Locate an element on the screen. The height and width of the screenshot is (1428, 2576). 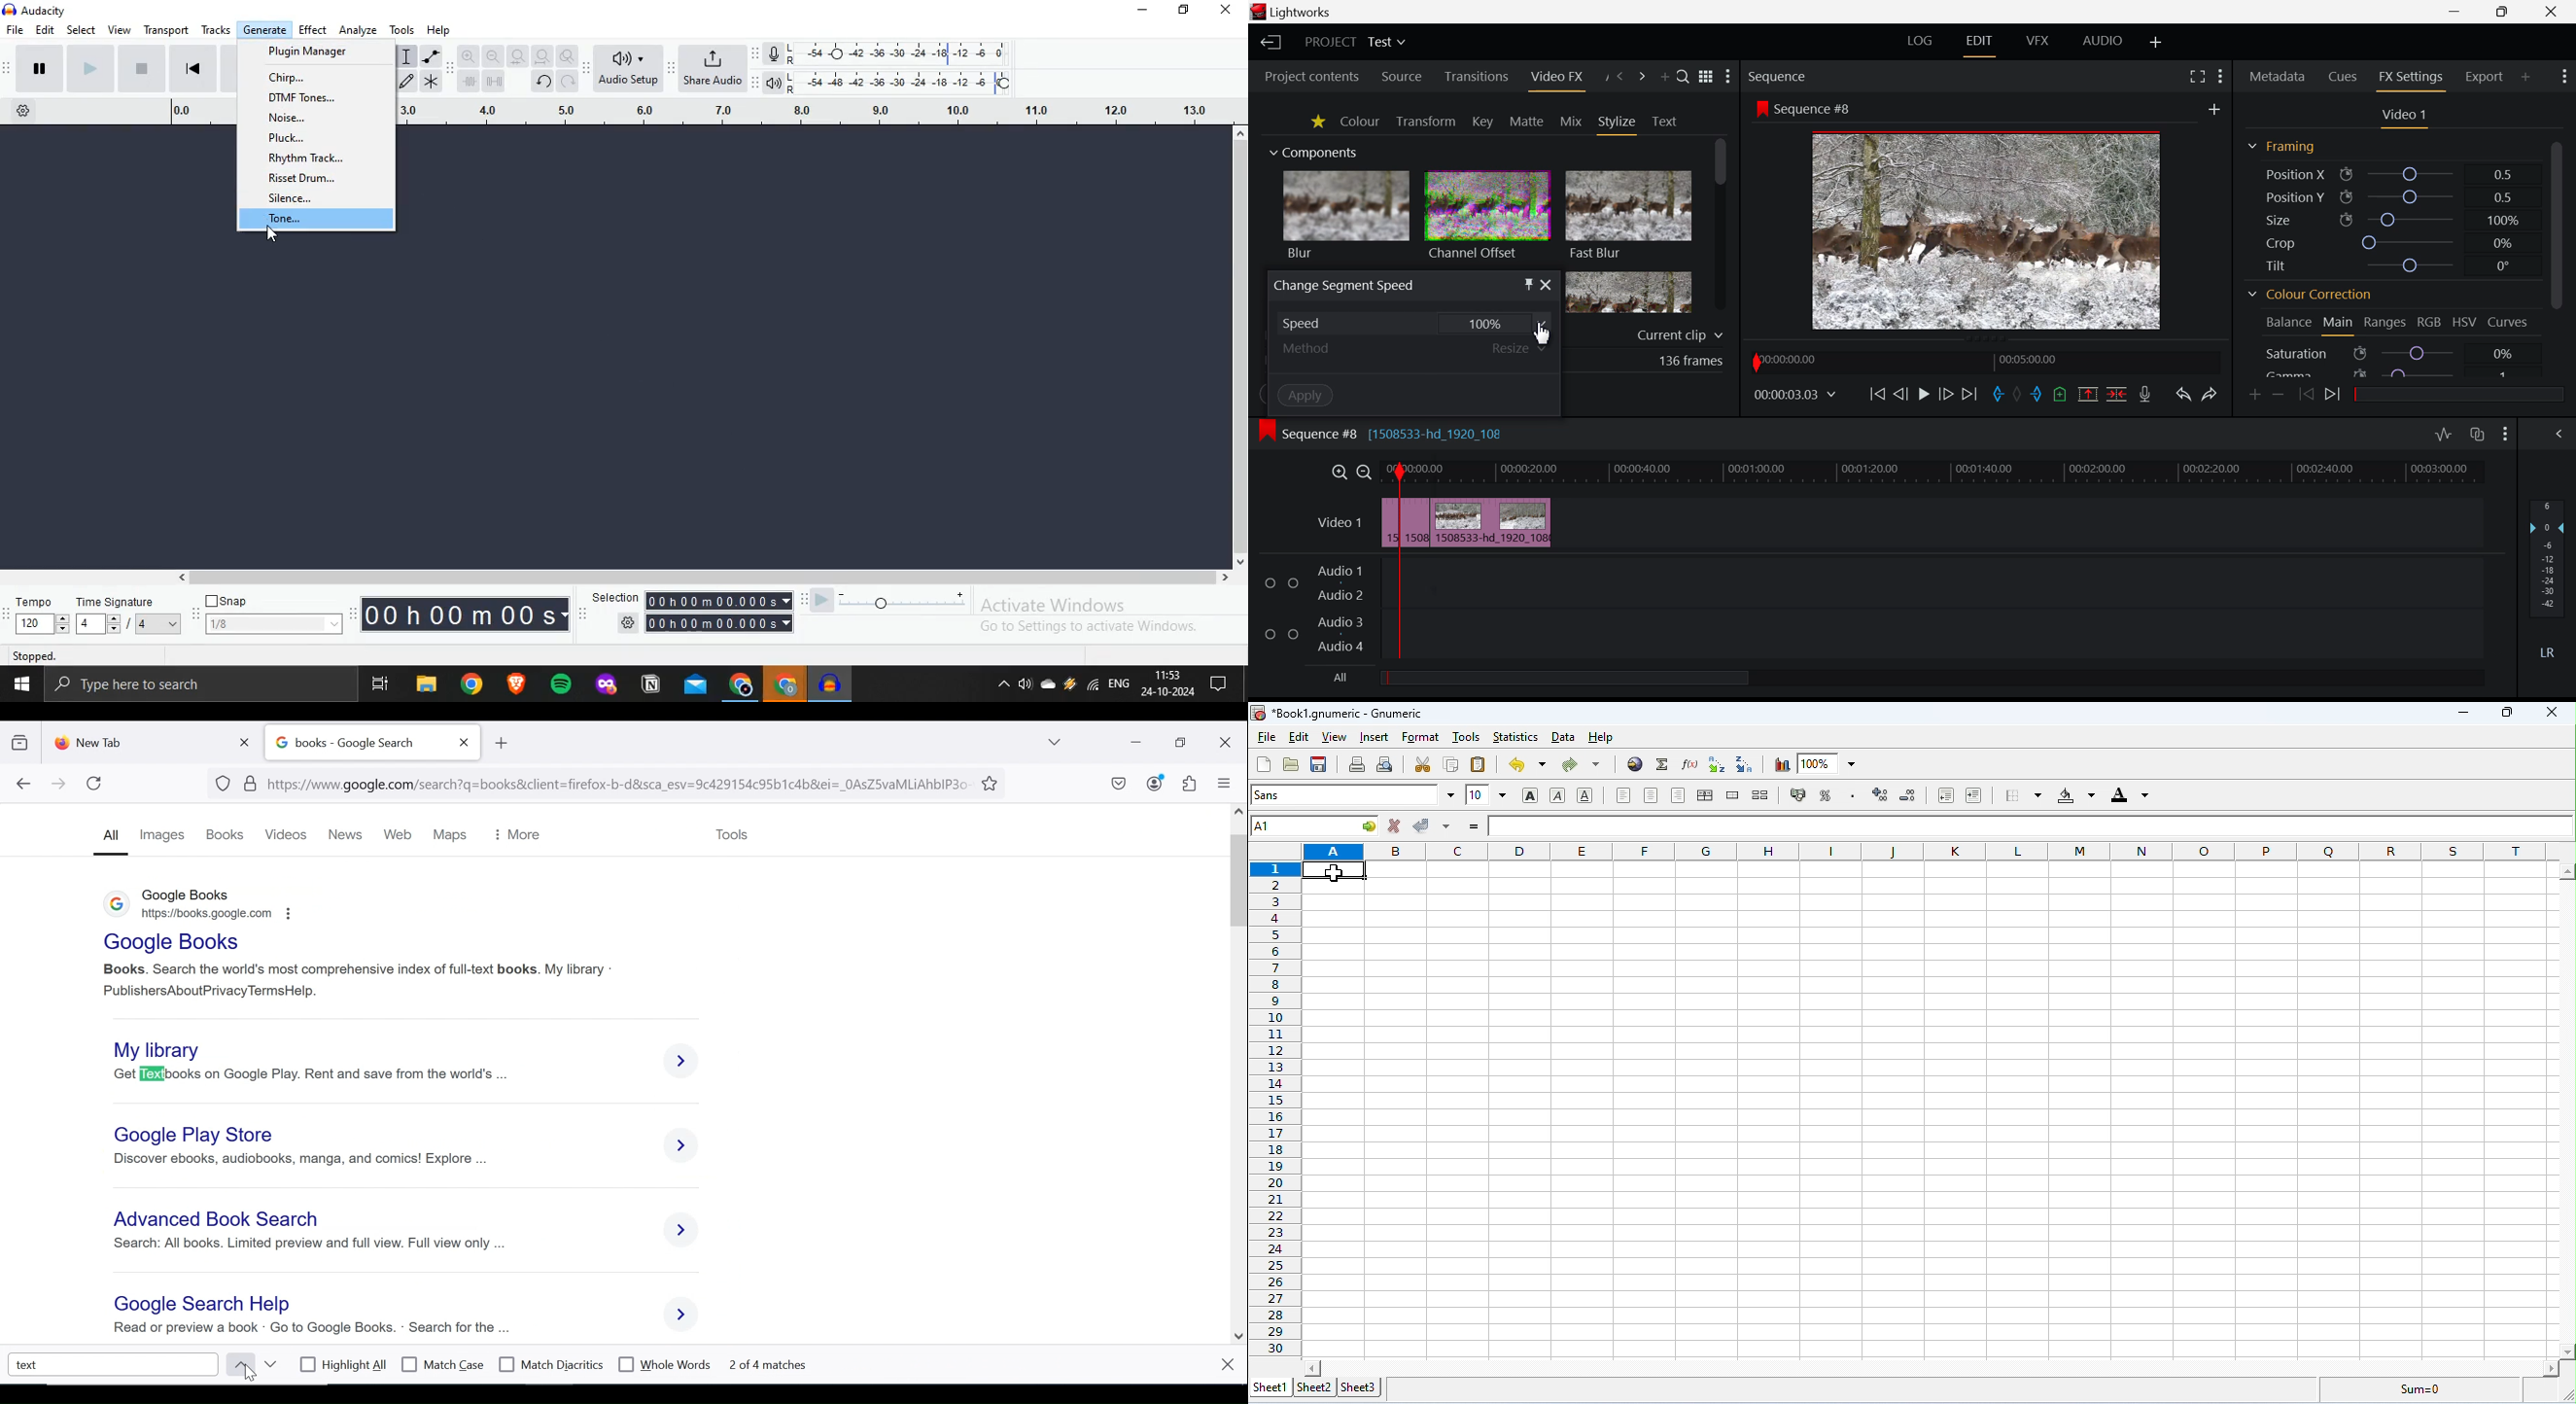
Tools is located at coordinates (403, 28).